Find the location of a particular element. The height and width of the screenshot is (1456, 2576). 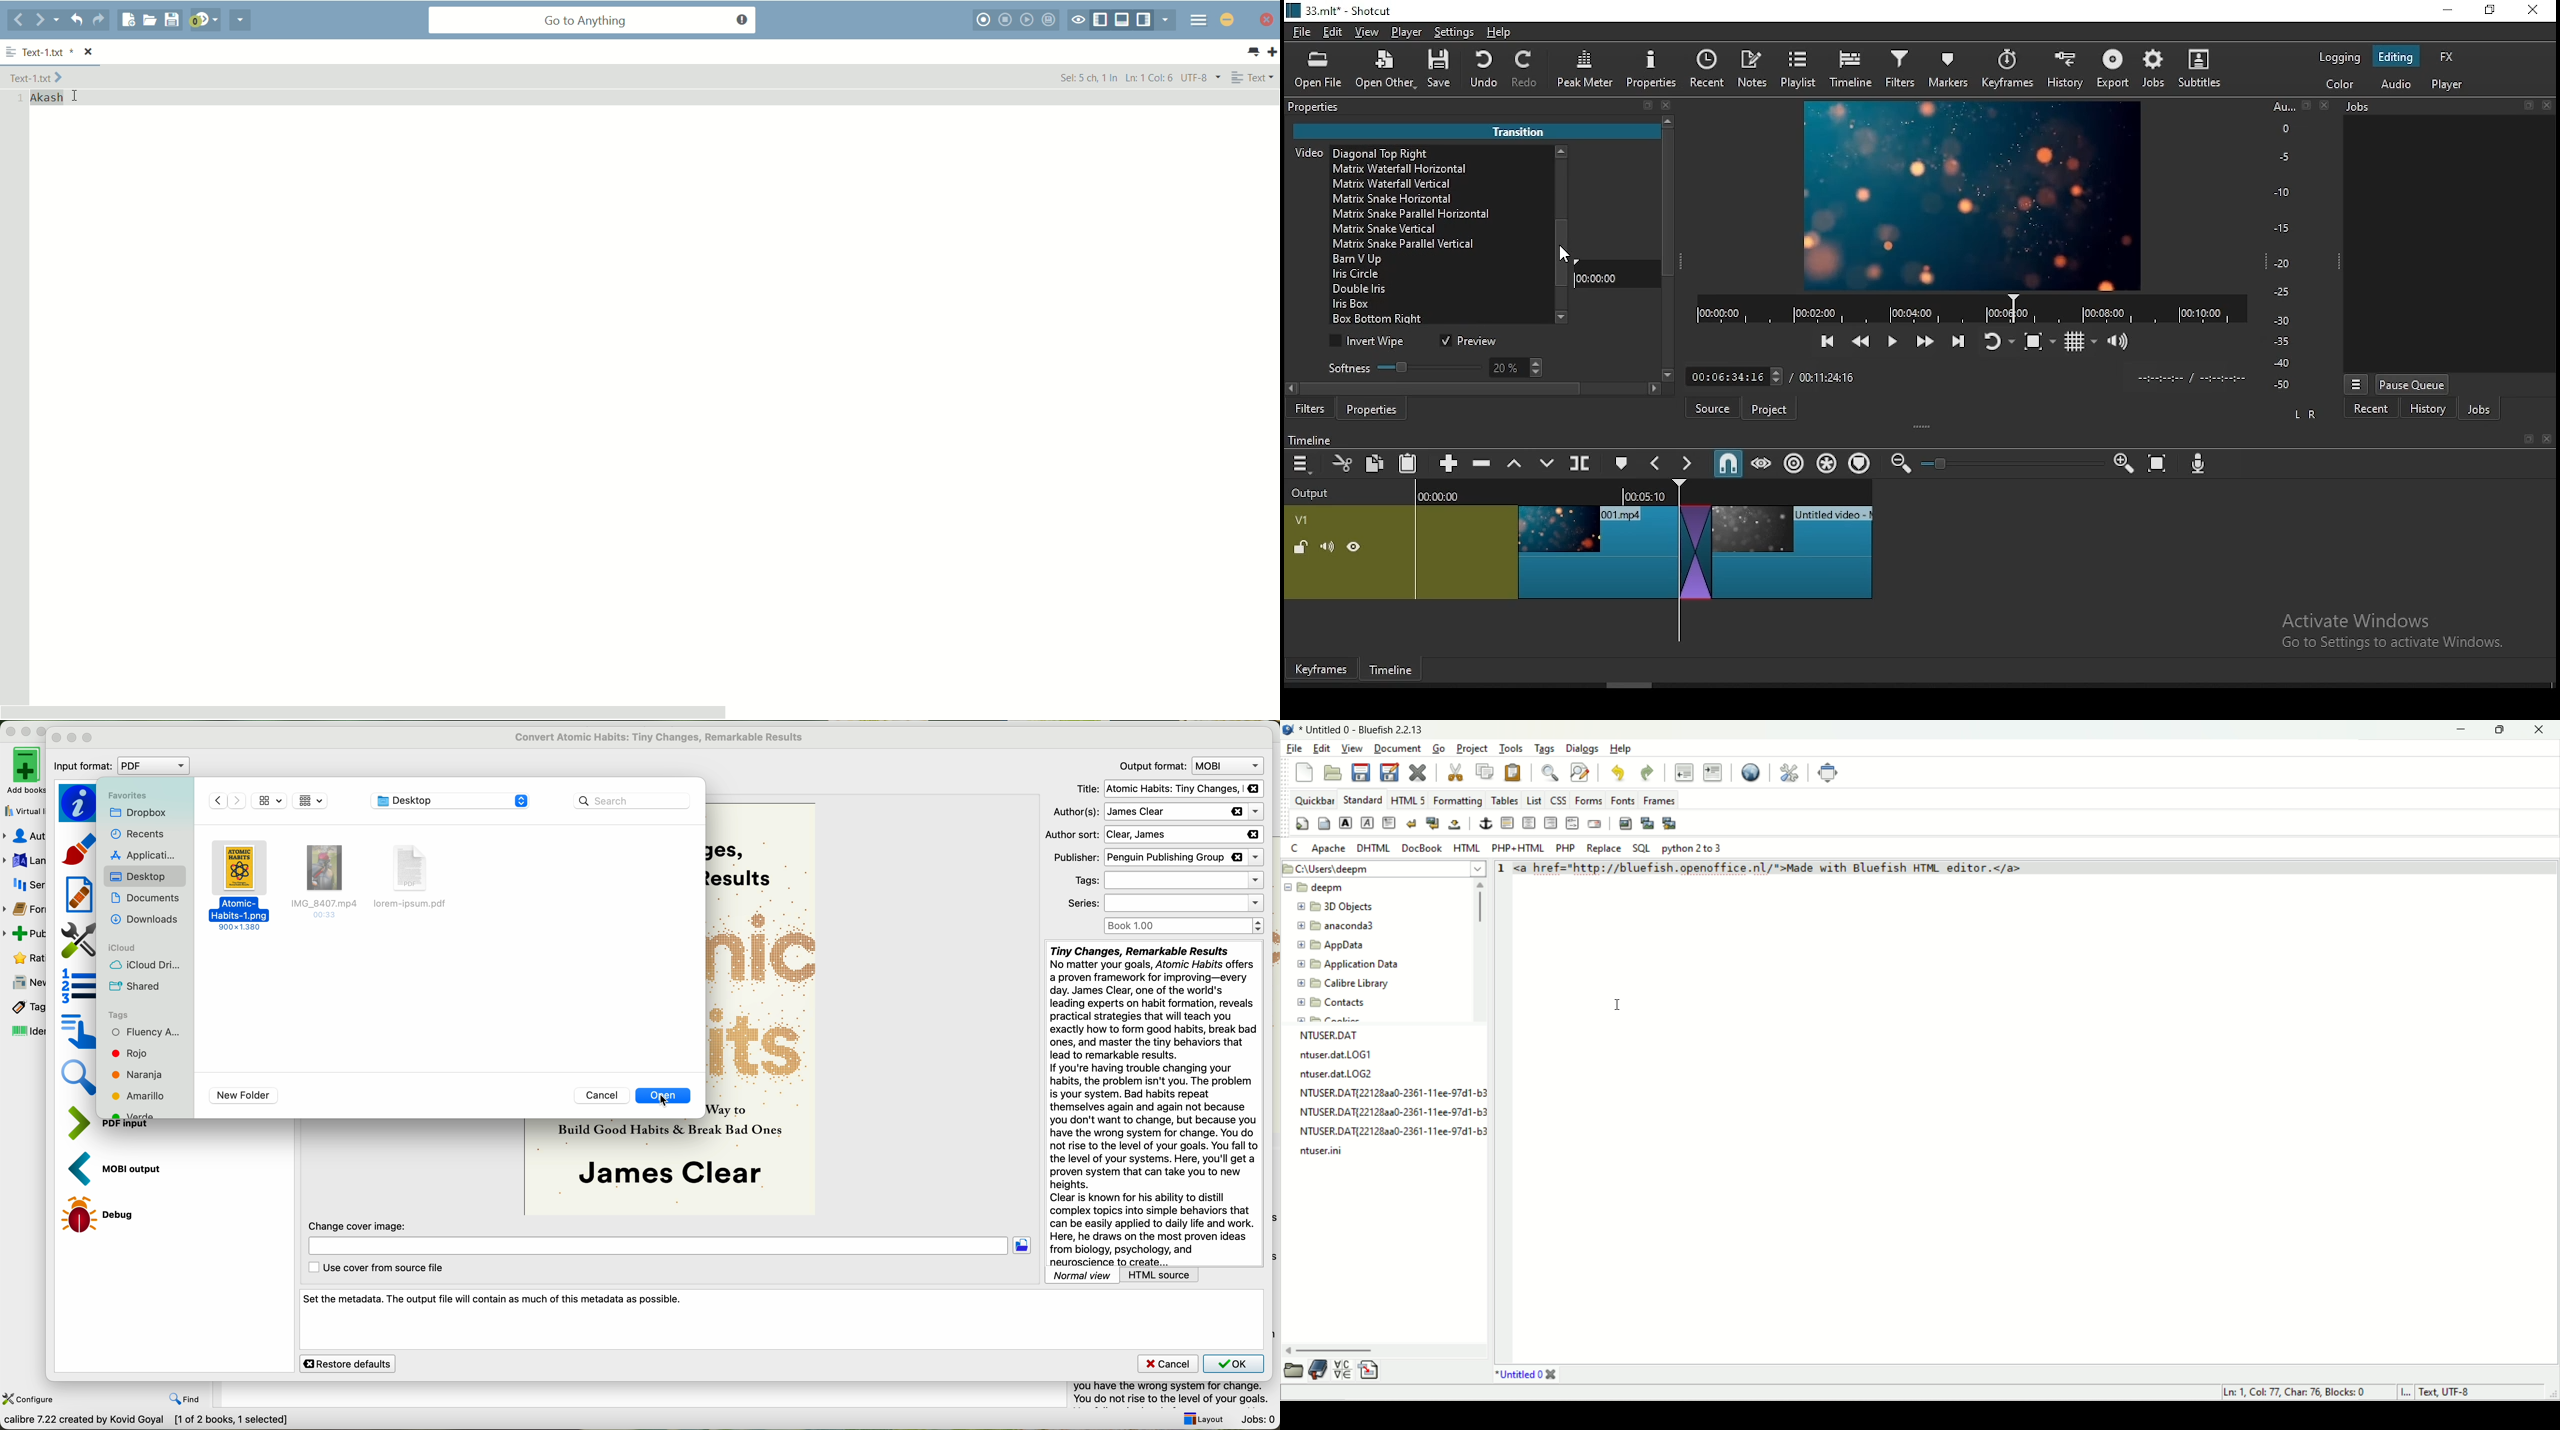

favorites is located at coordinates (126, 795).